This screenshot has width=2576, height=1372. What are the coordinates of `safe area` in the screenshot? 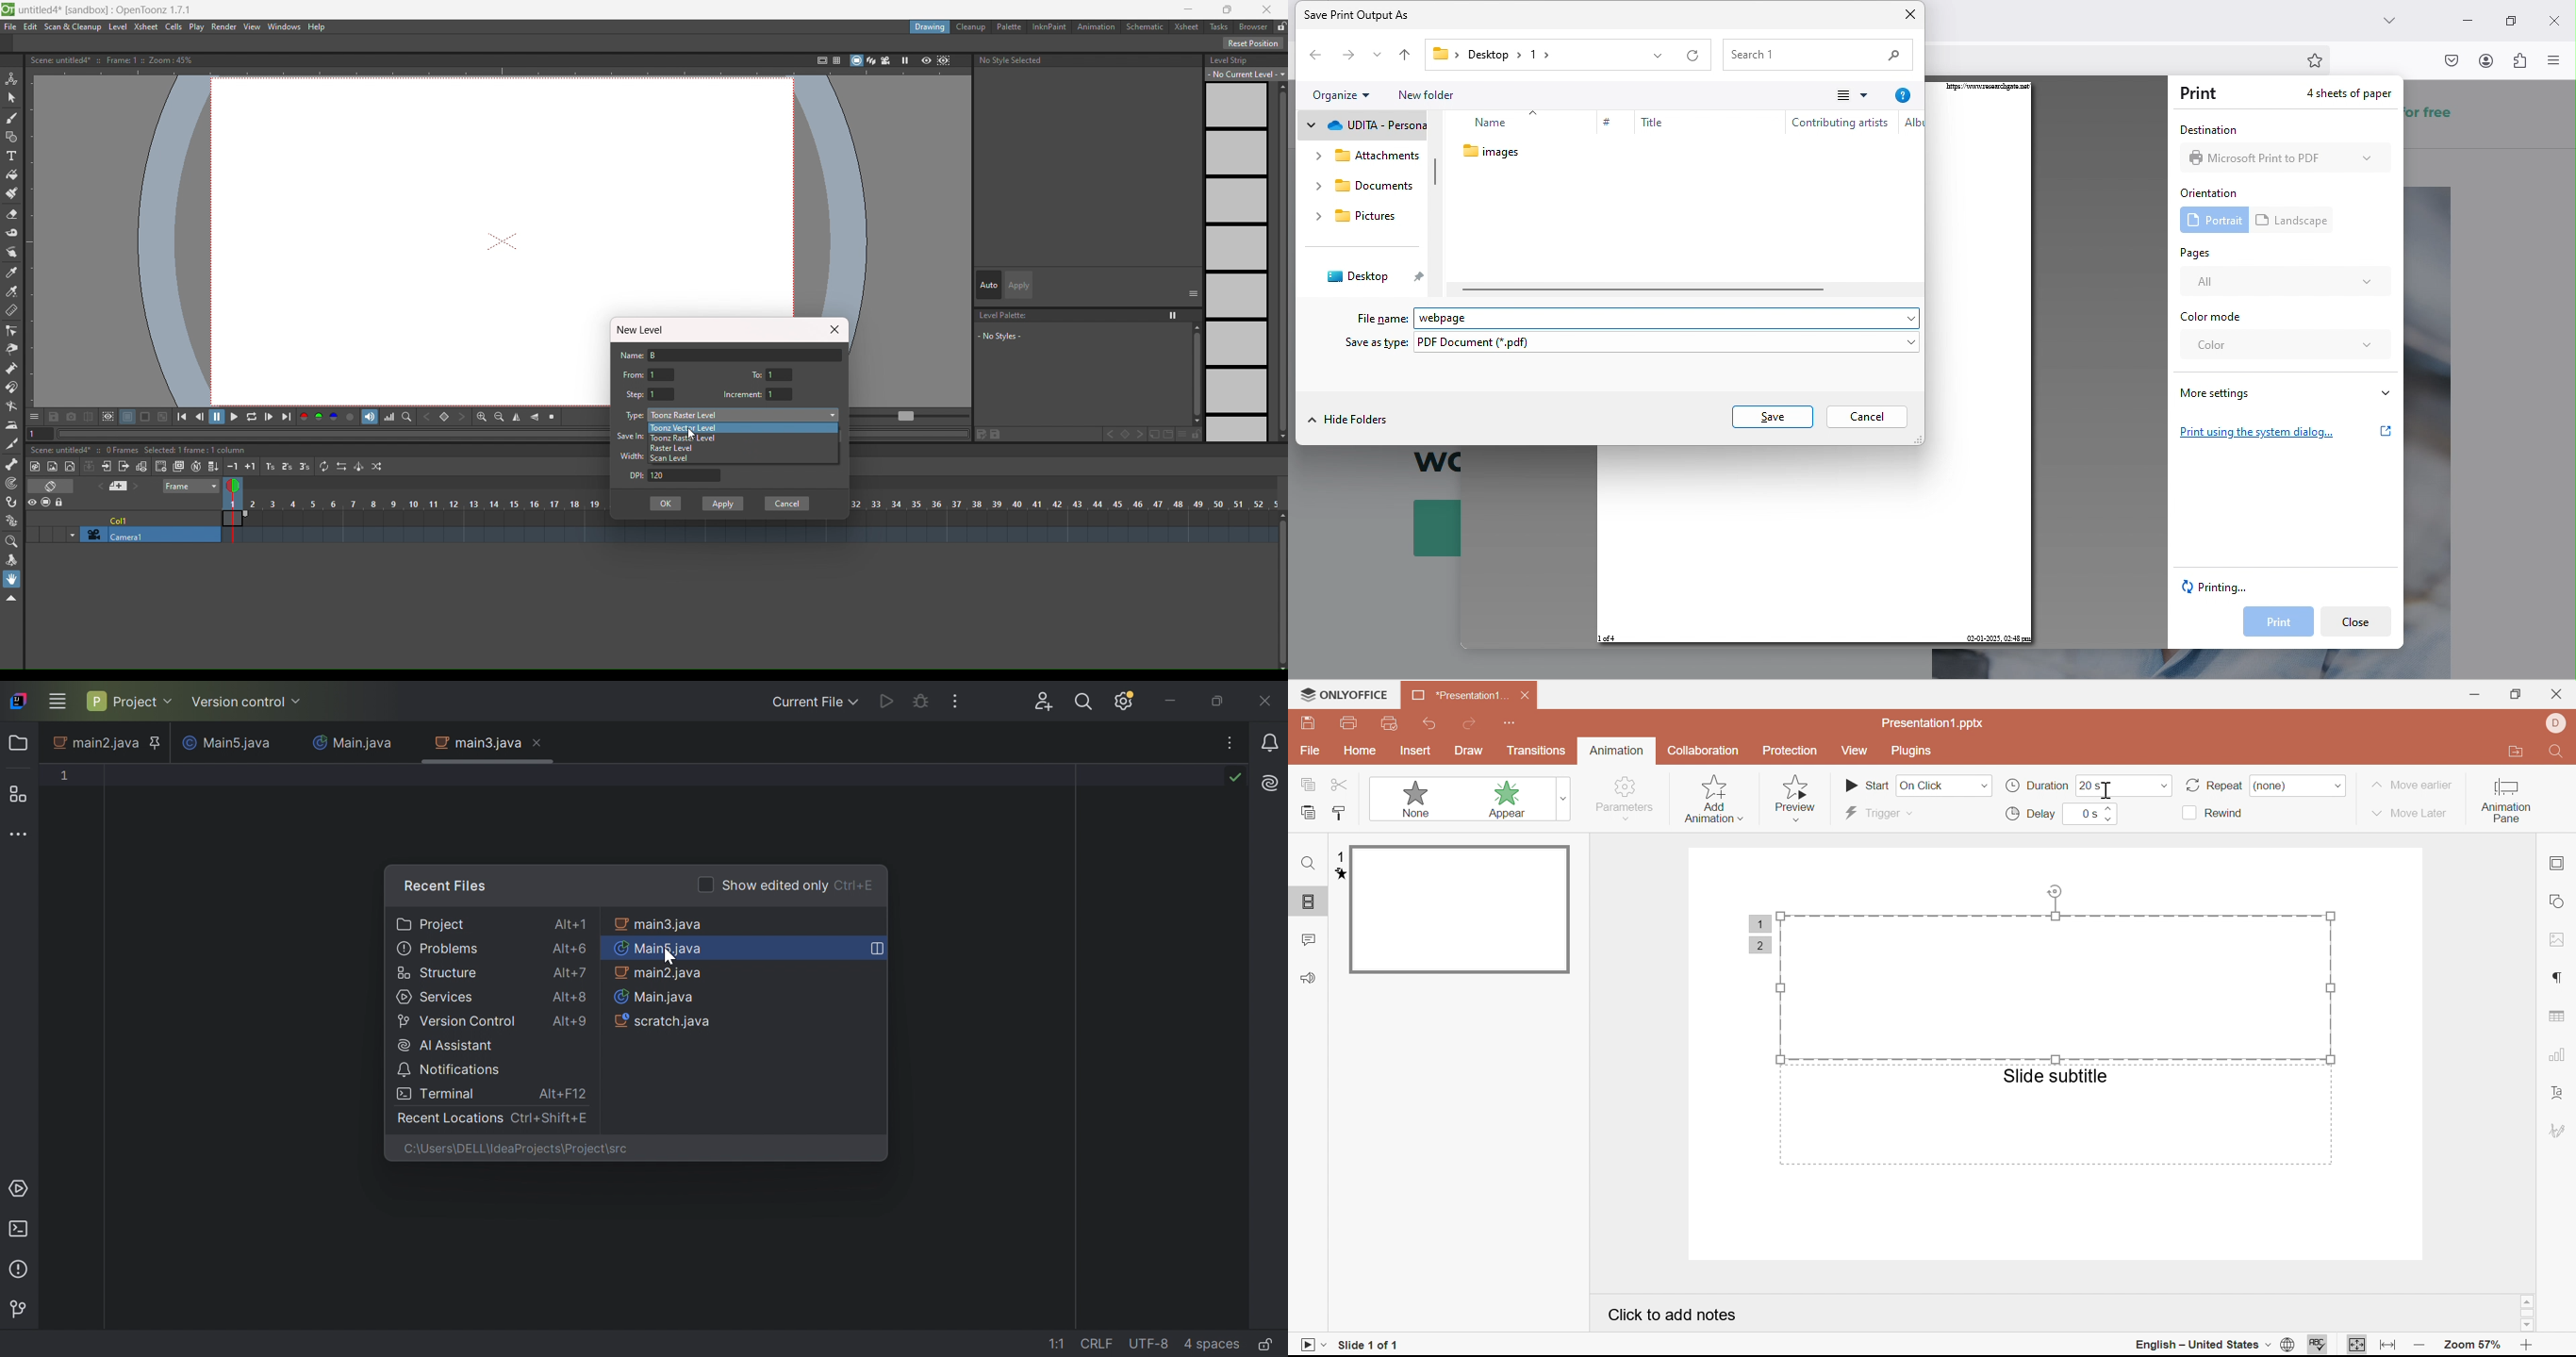 It's located at (818, 60).